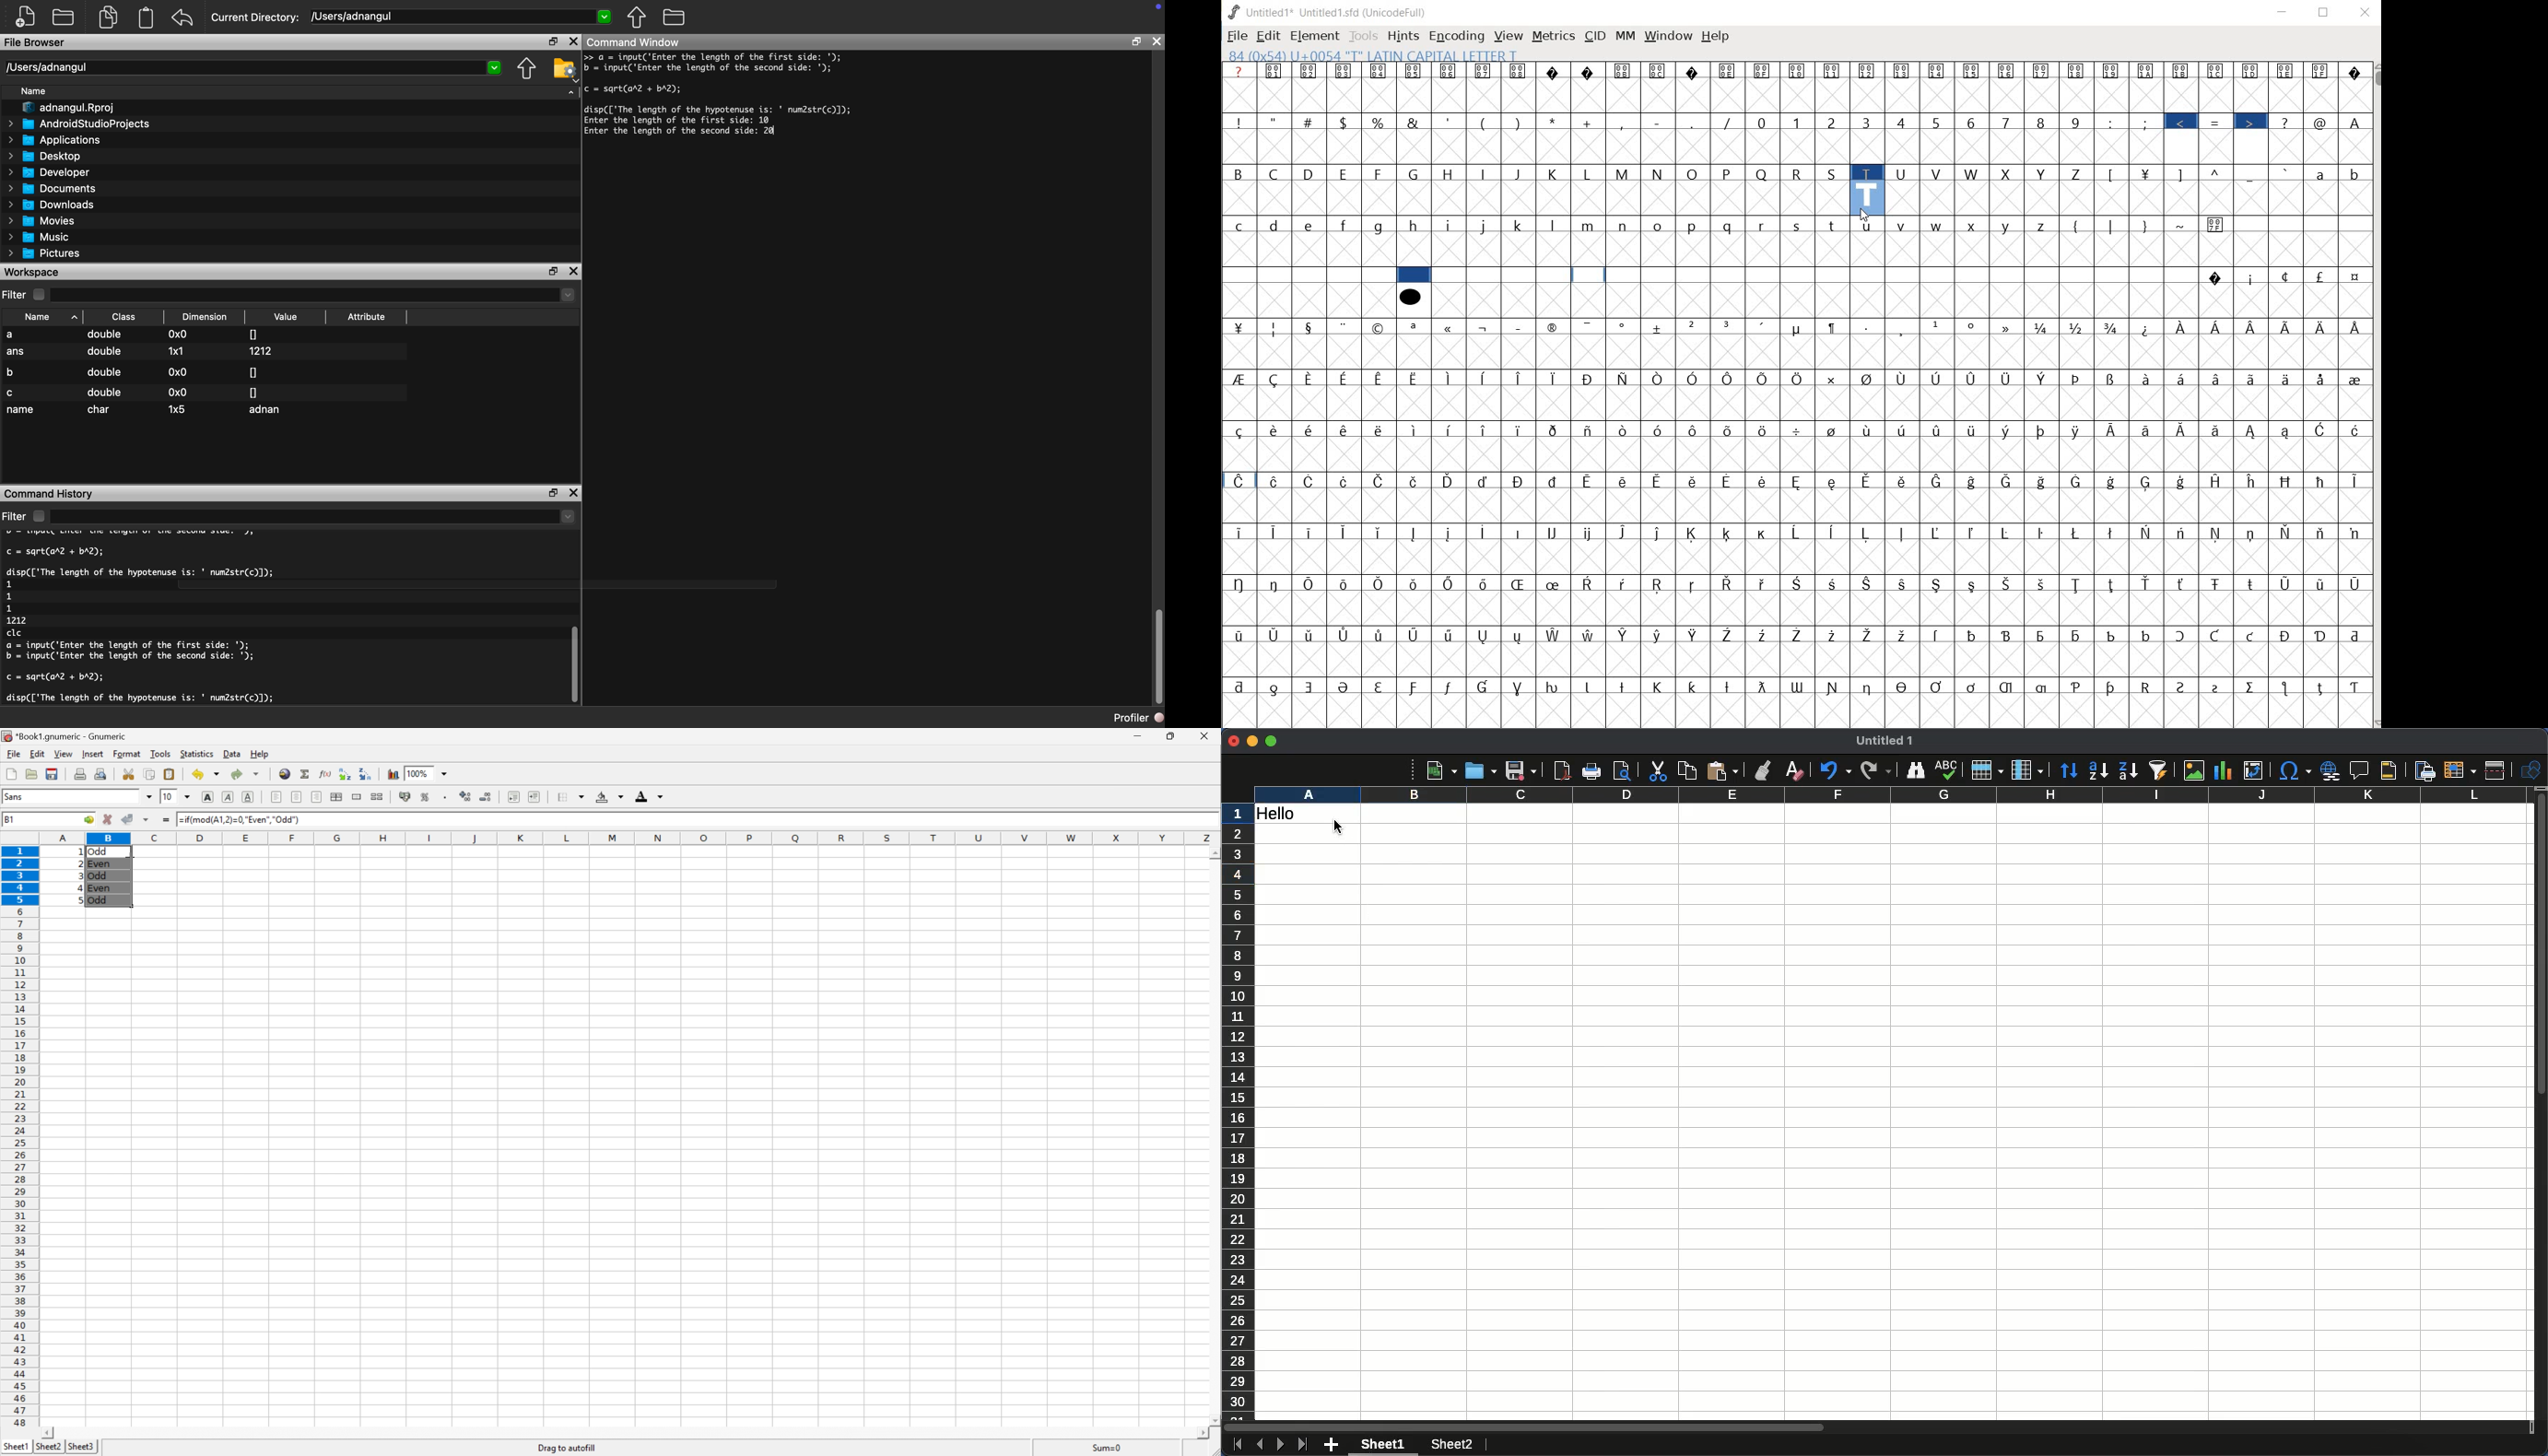  What do you see at coordinates (2148, 482) in the screenshot?
I see `Symbol` at bounding box center [2148, 482].